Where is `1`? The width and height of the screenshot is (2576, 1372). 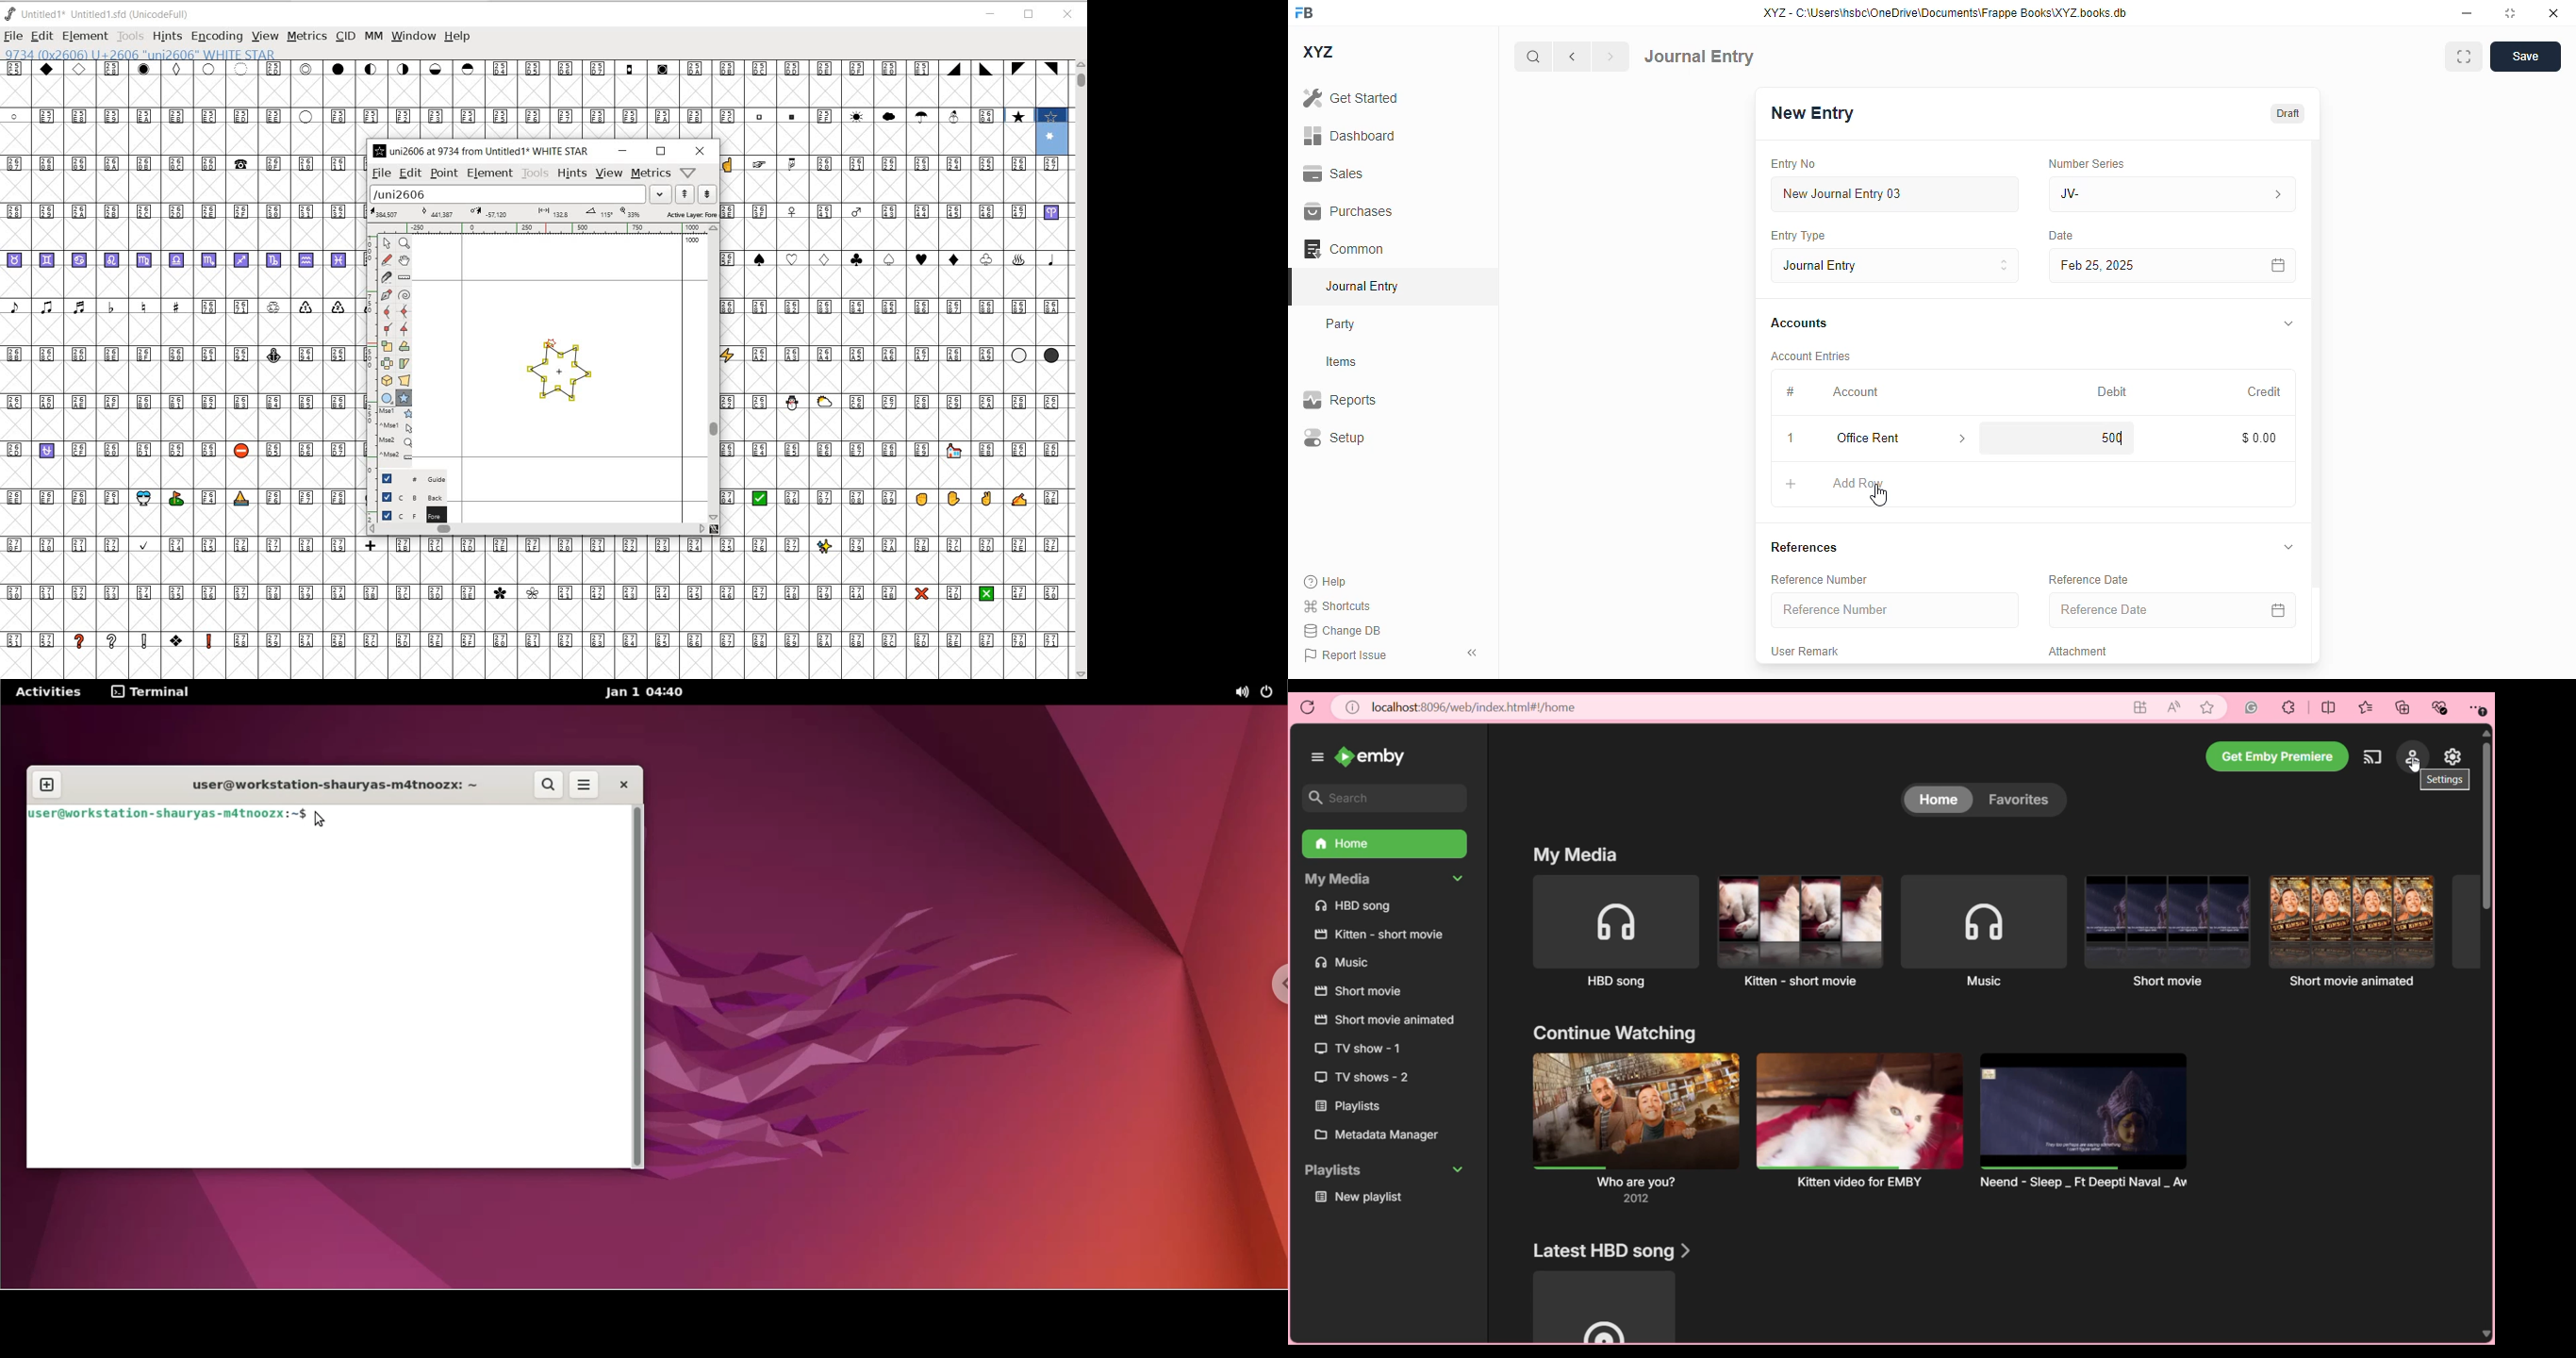
1 is located at coordinates (1791, 438).